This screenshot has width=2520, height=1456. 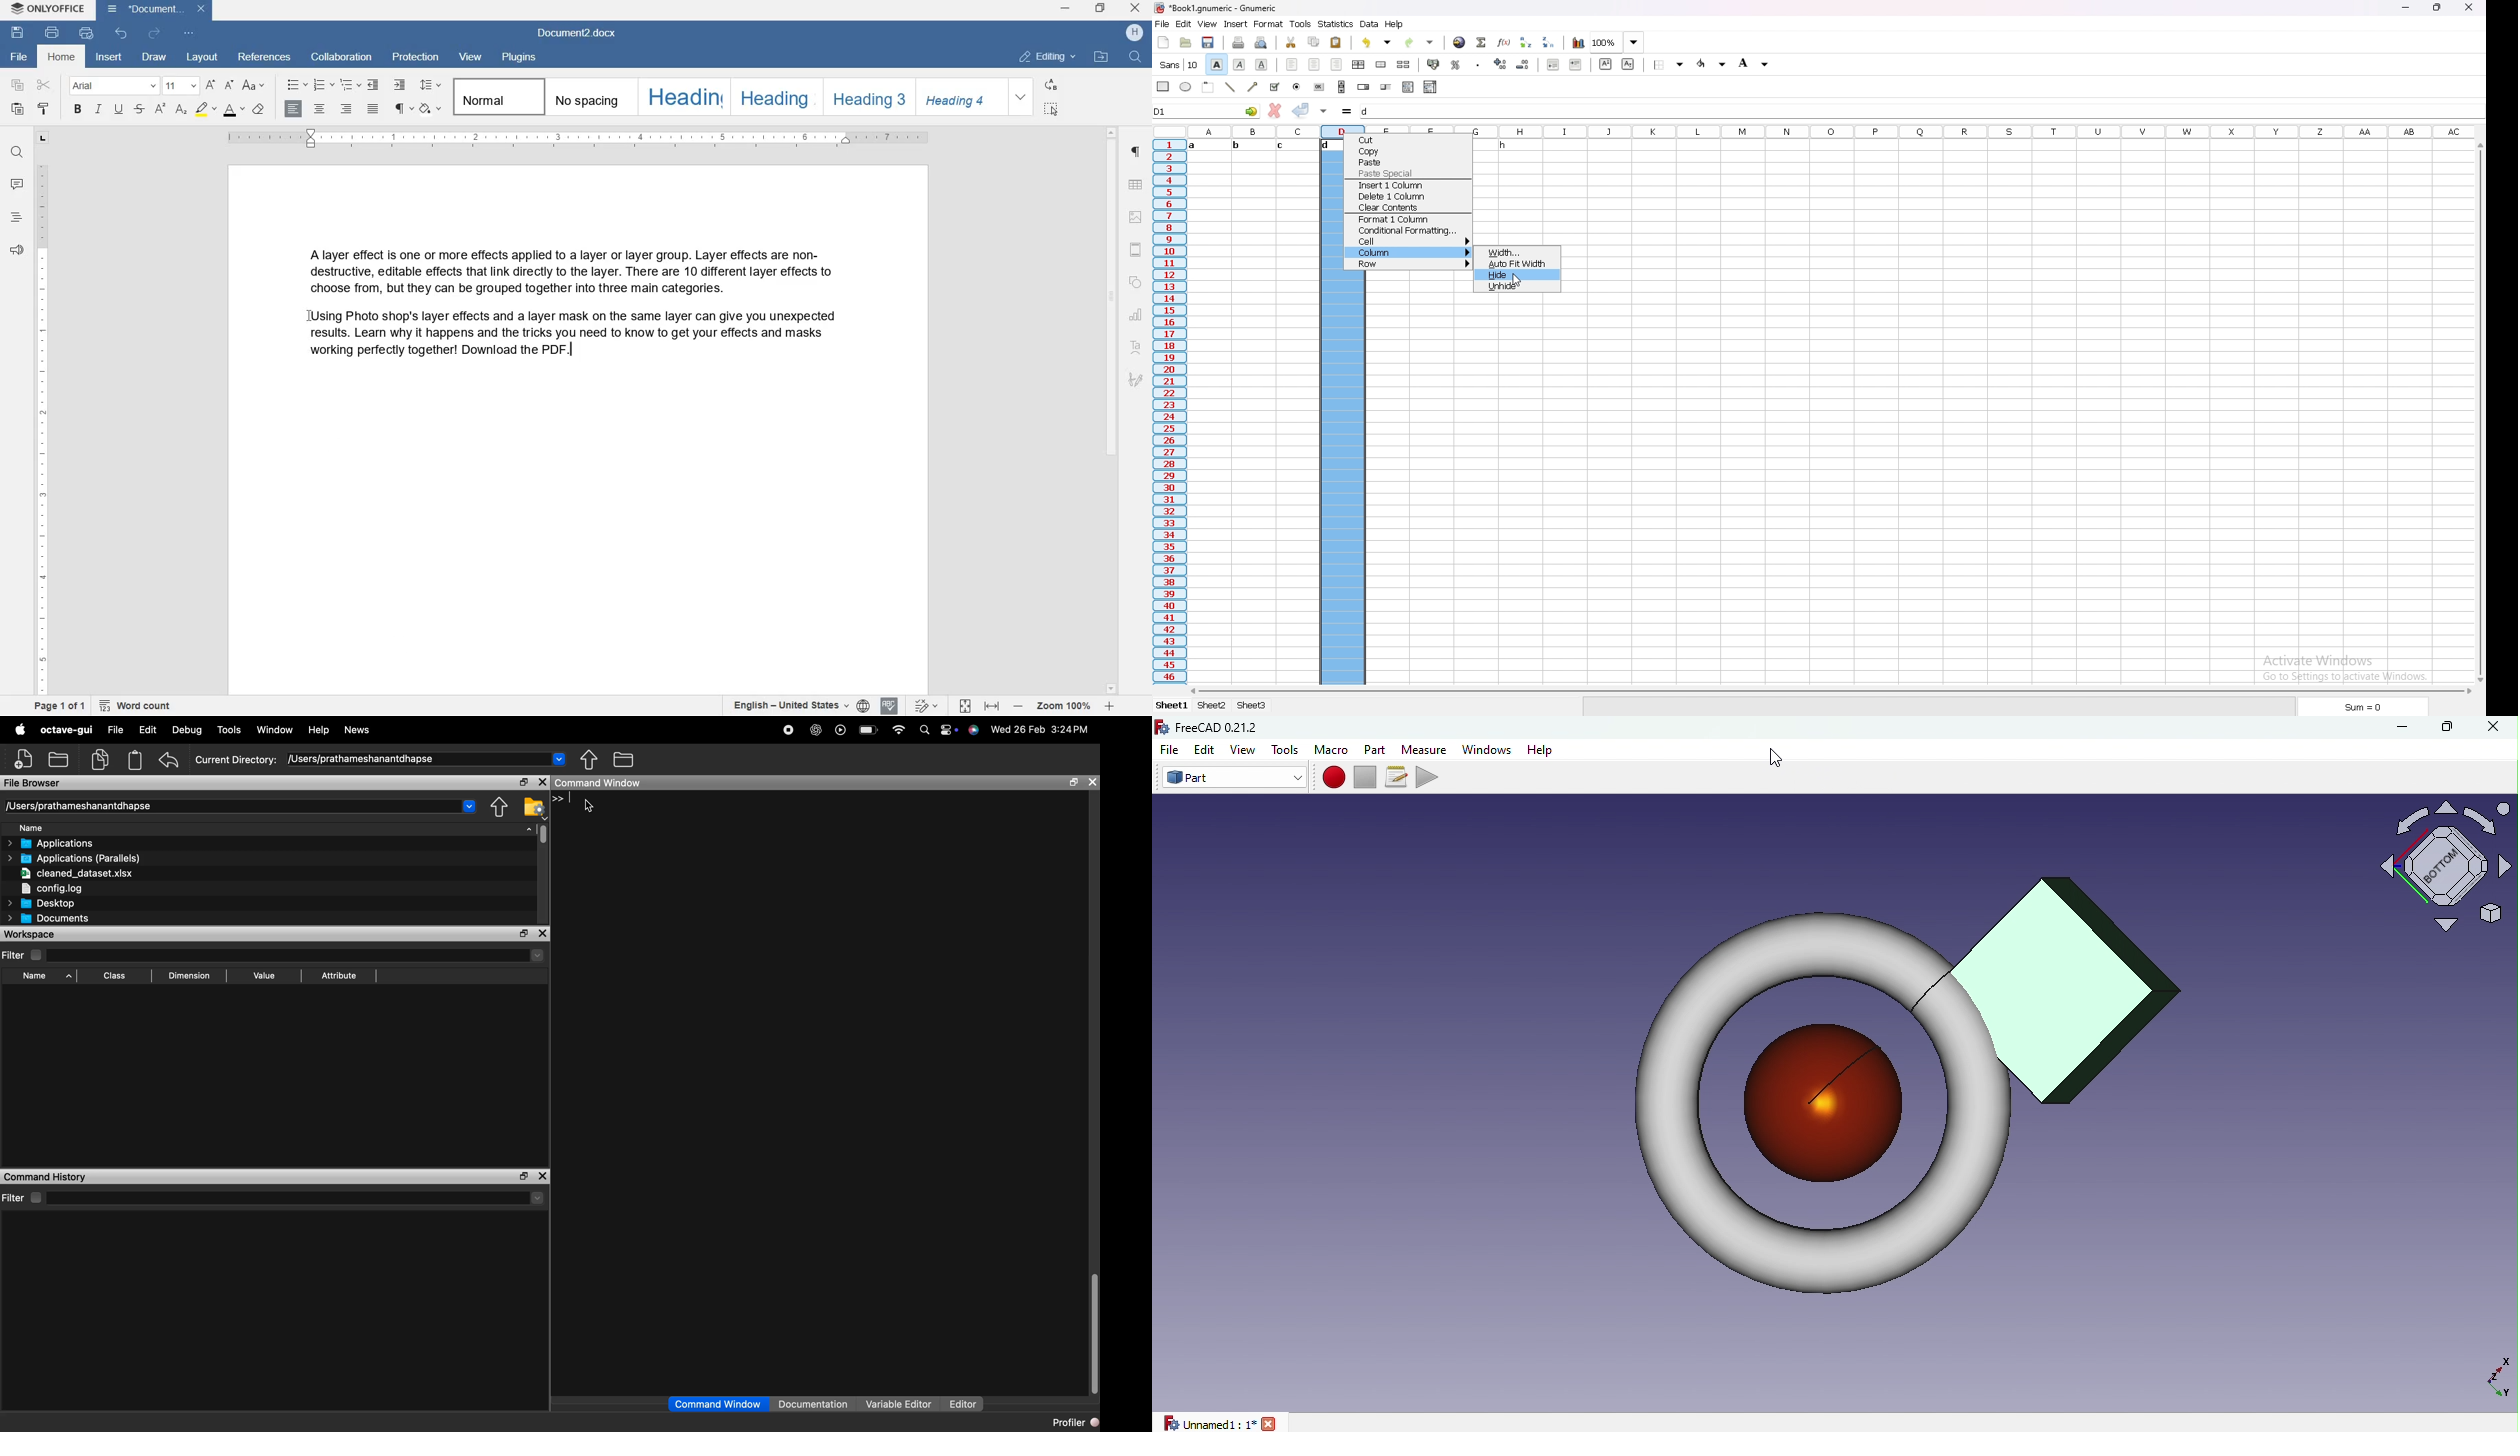 I want to click on close, so click(x=1136, y=9).